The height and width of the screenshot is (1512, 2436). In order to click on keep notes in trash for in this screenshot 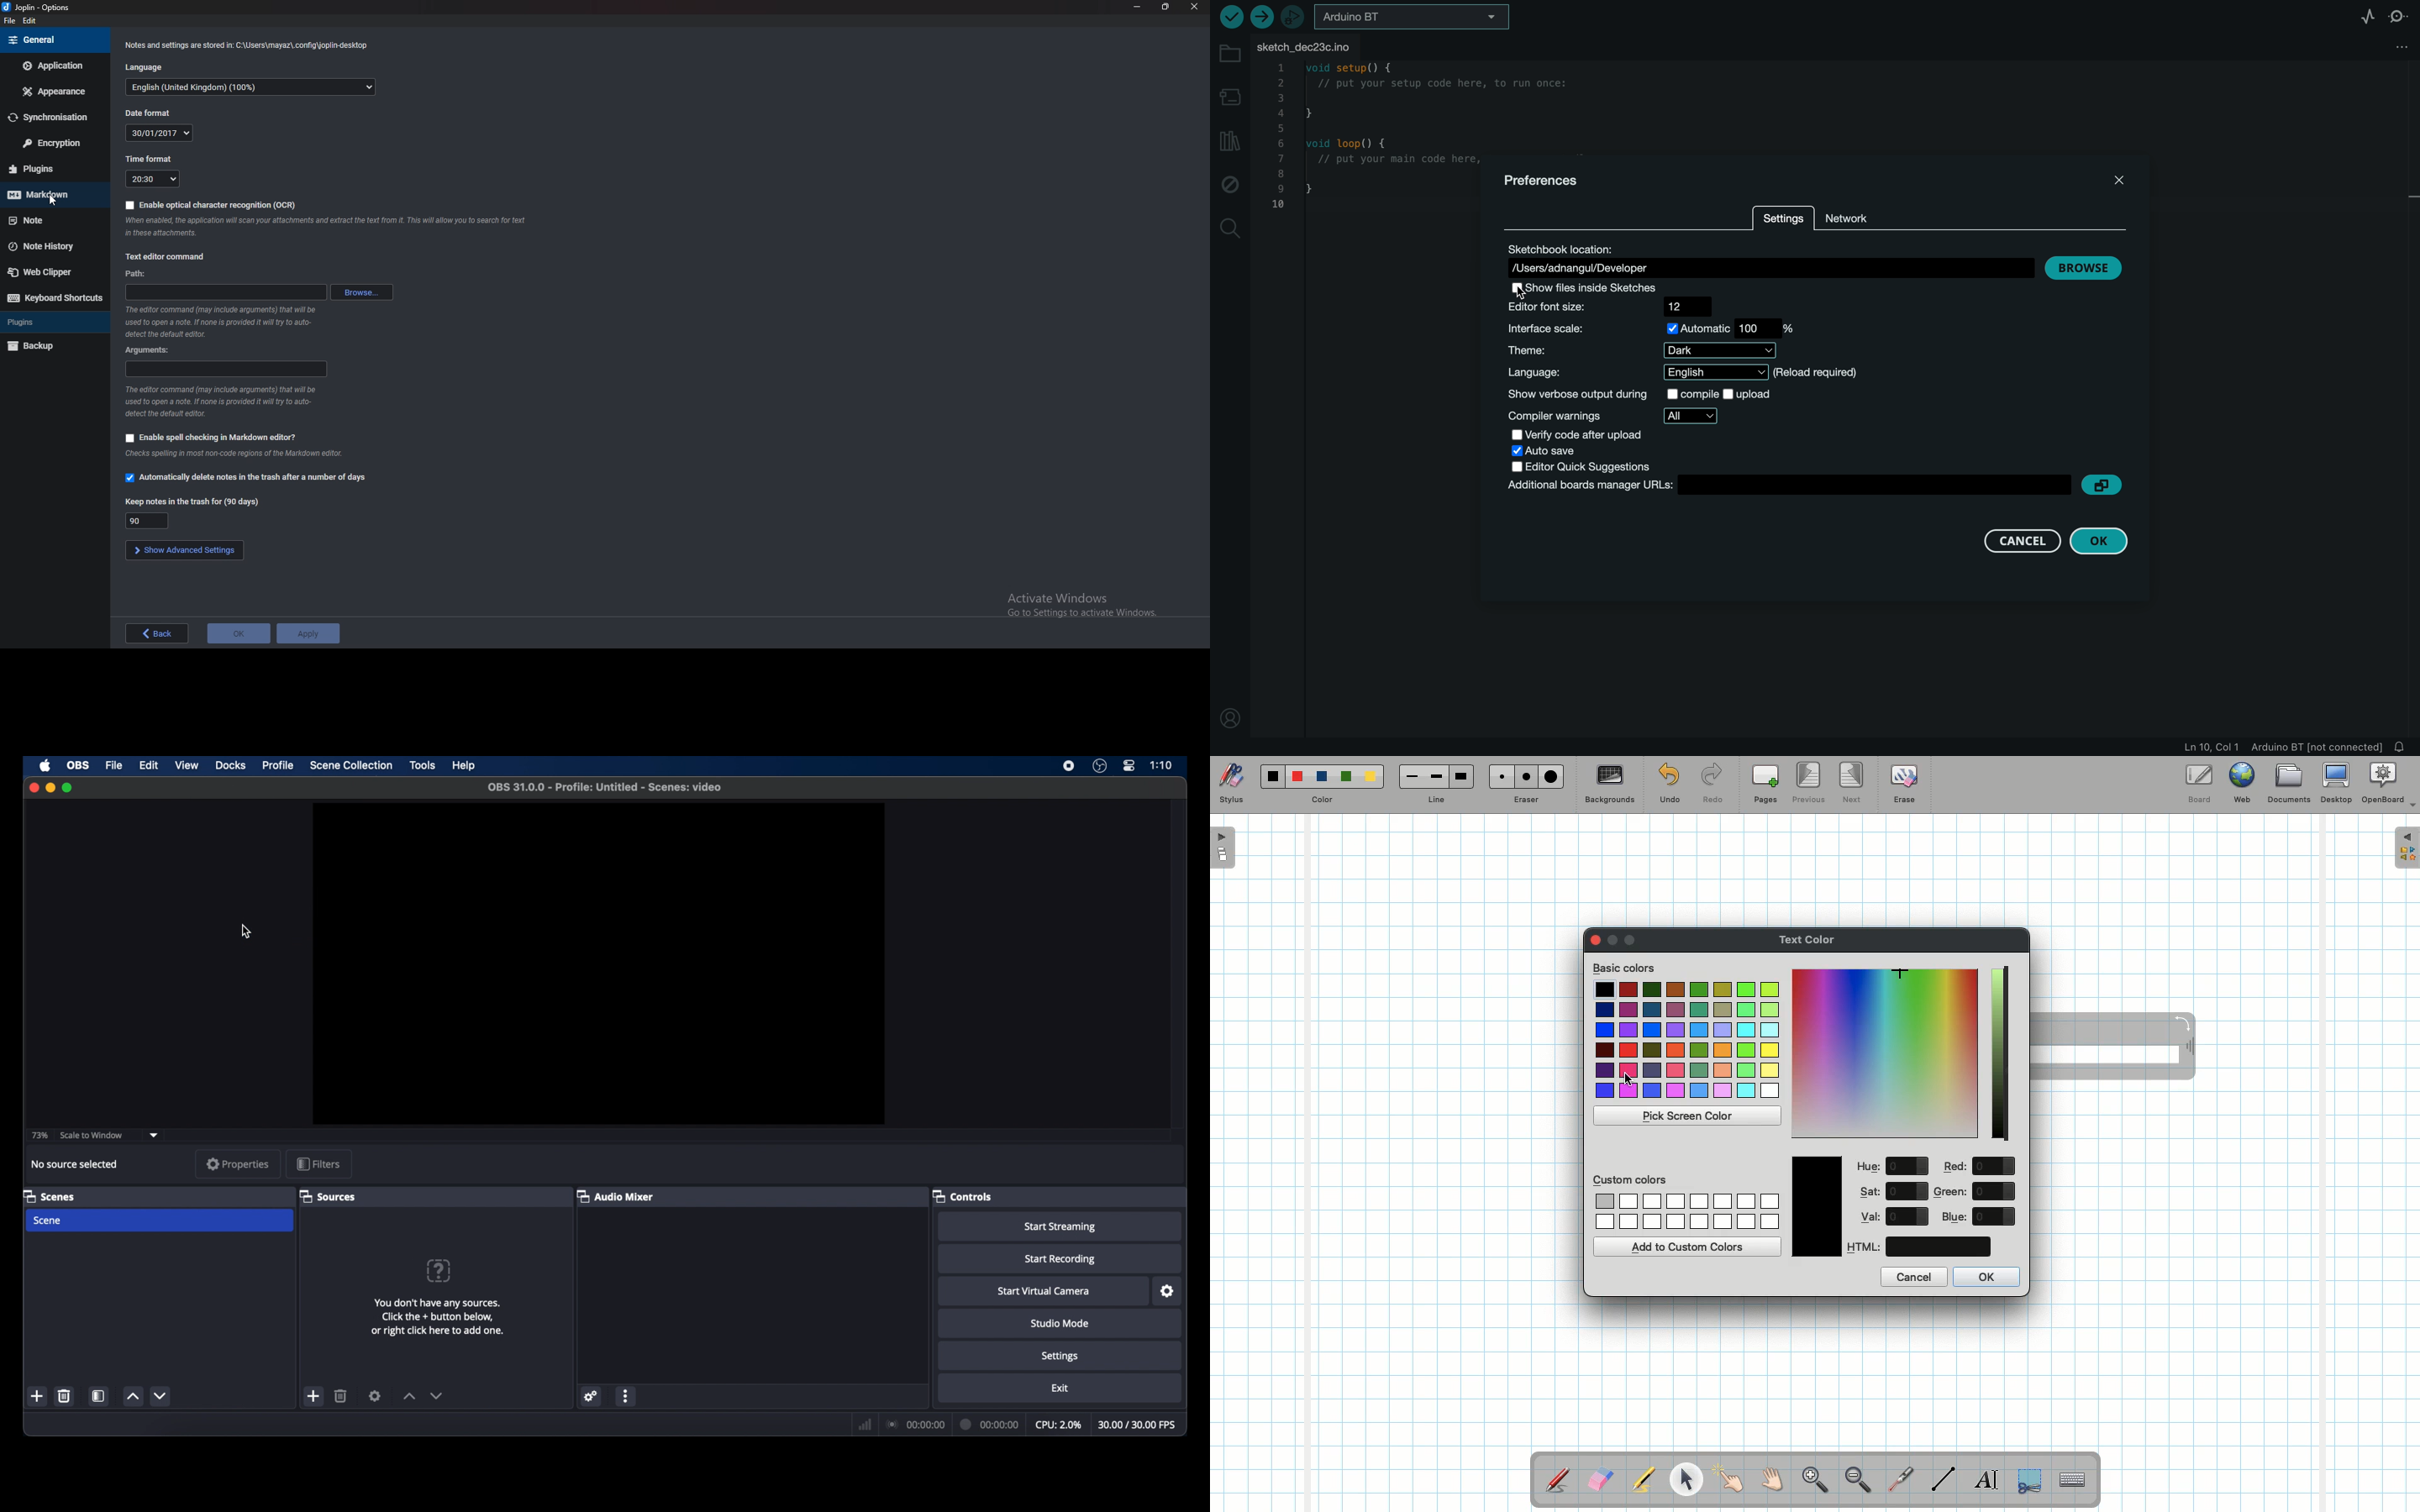, I will do `click(147, 522)`.